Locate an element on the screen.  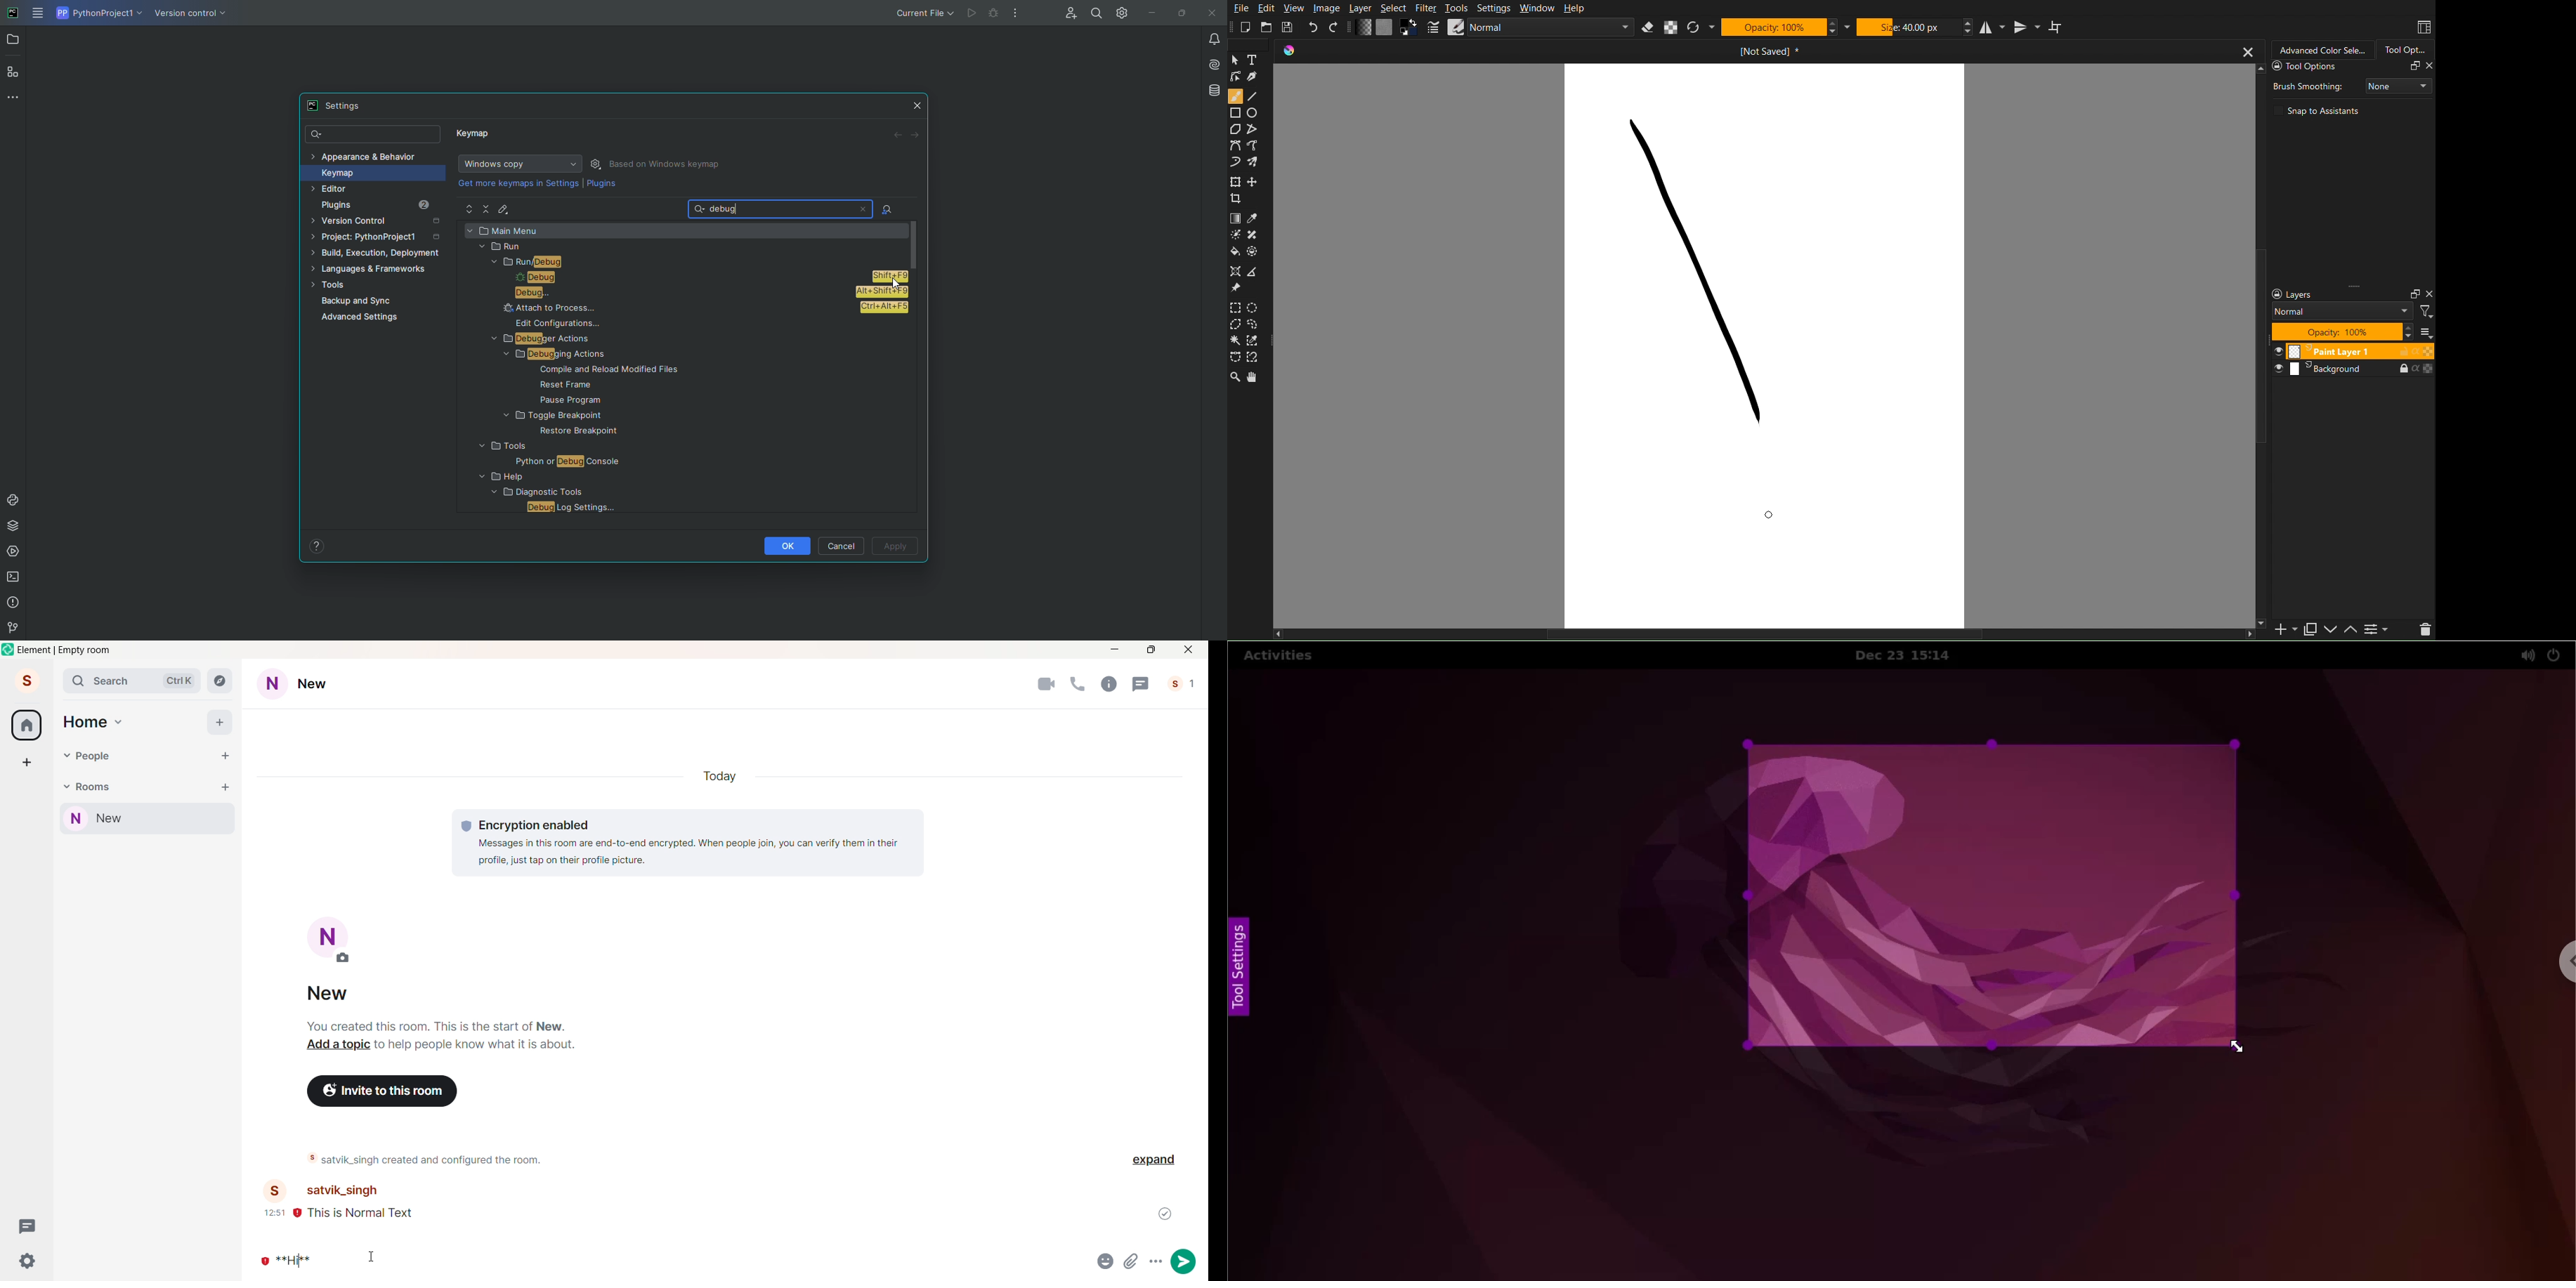
Filter is located at coordinates (1425, 8).